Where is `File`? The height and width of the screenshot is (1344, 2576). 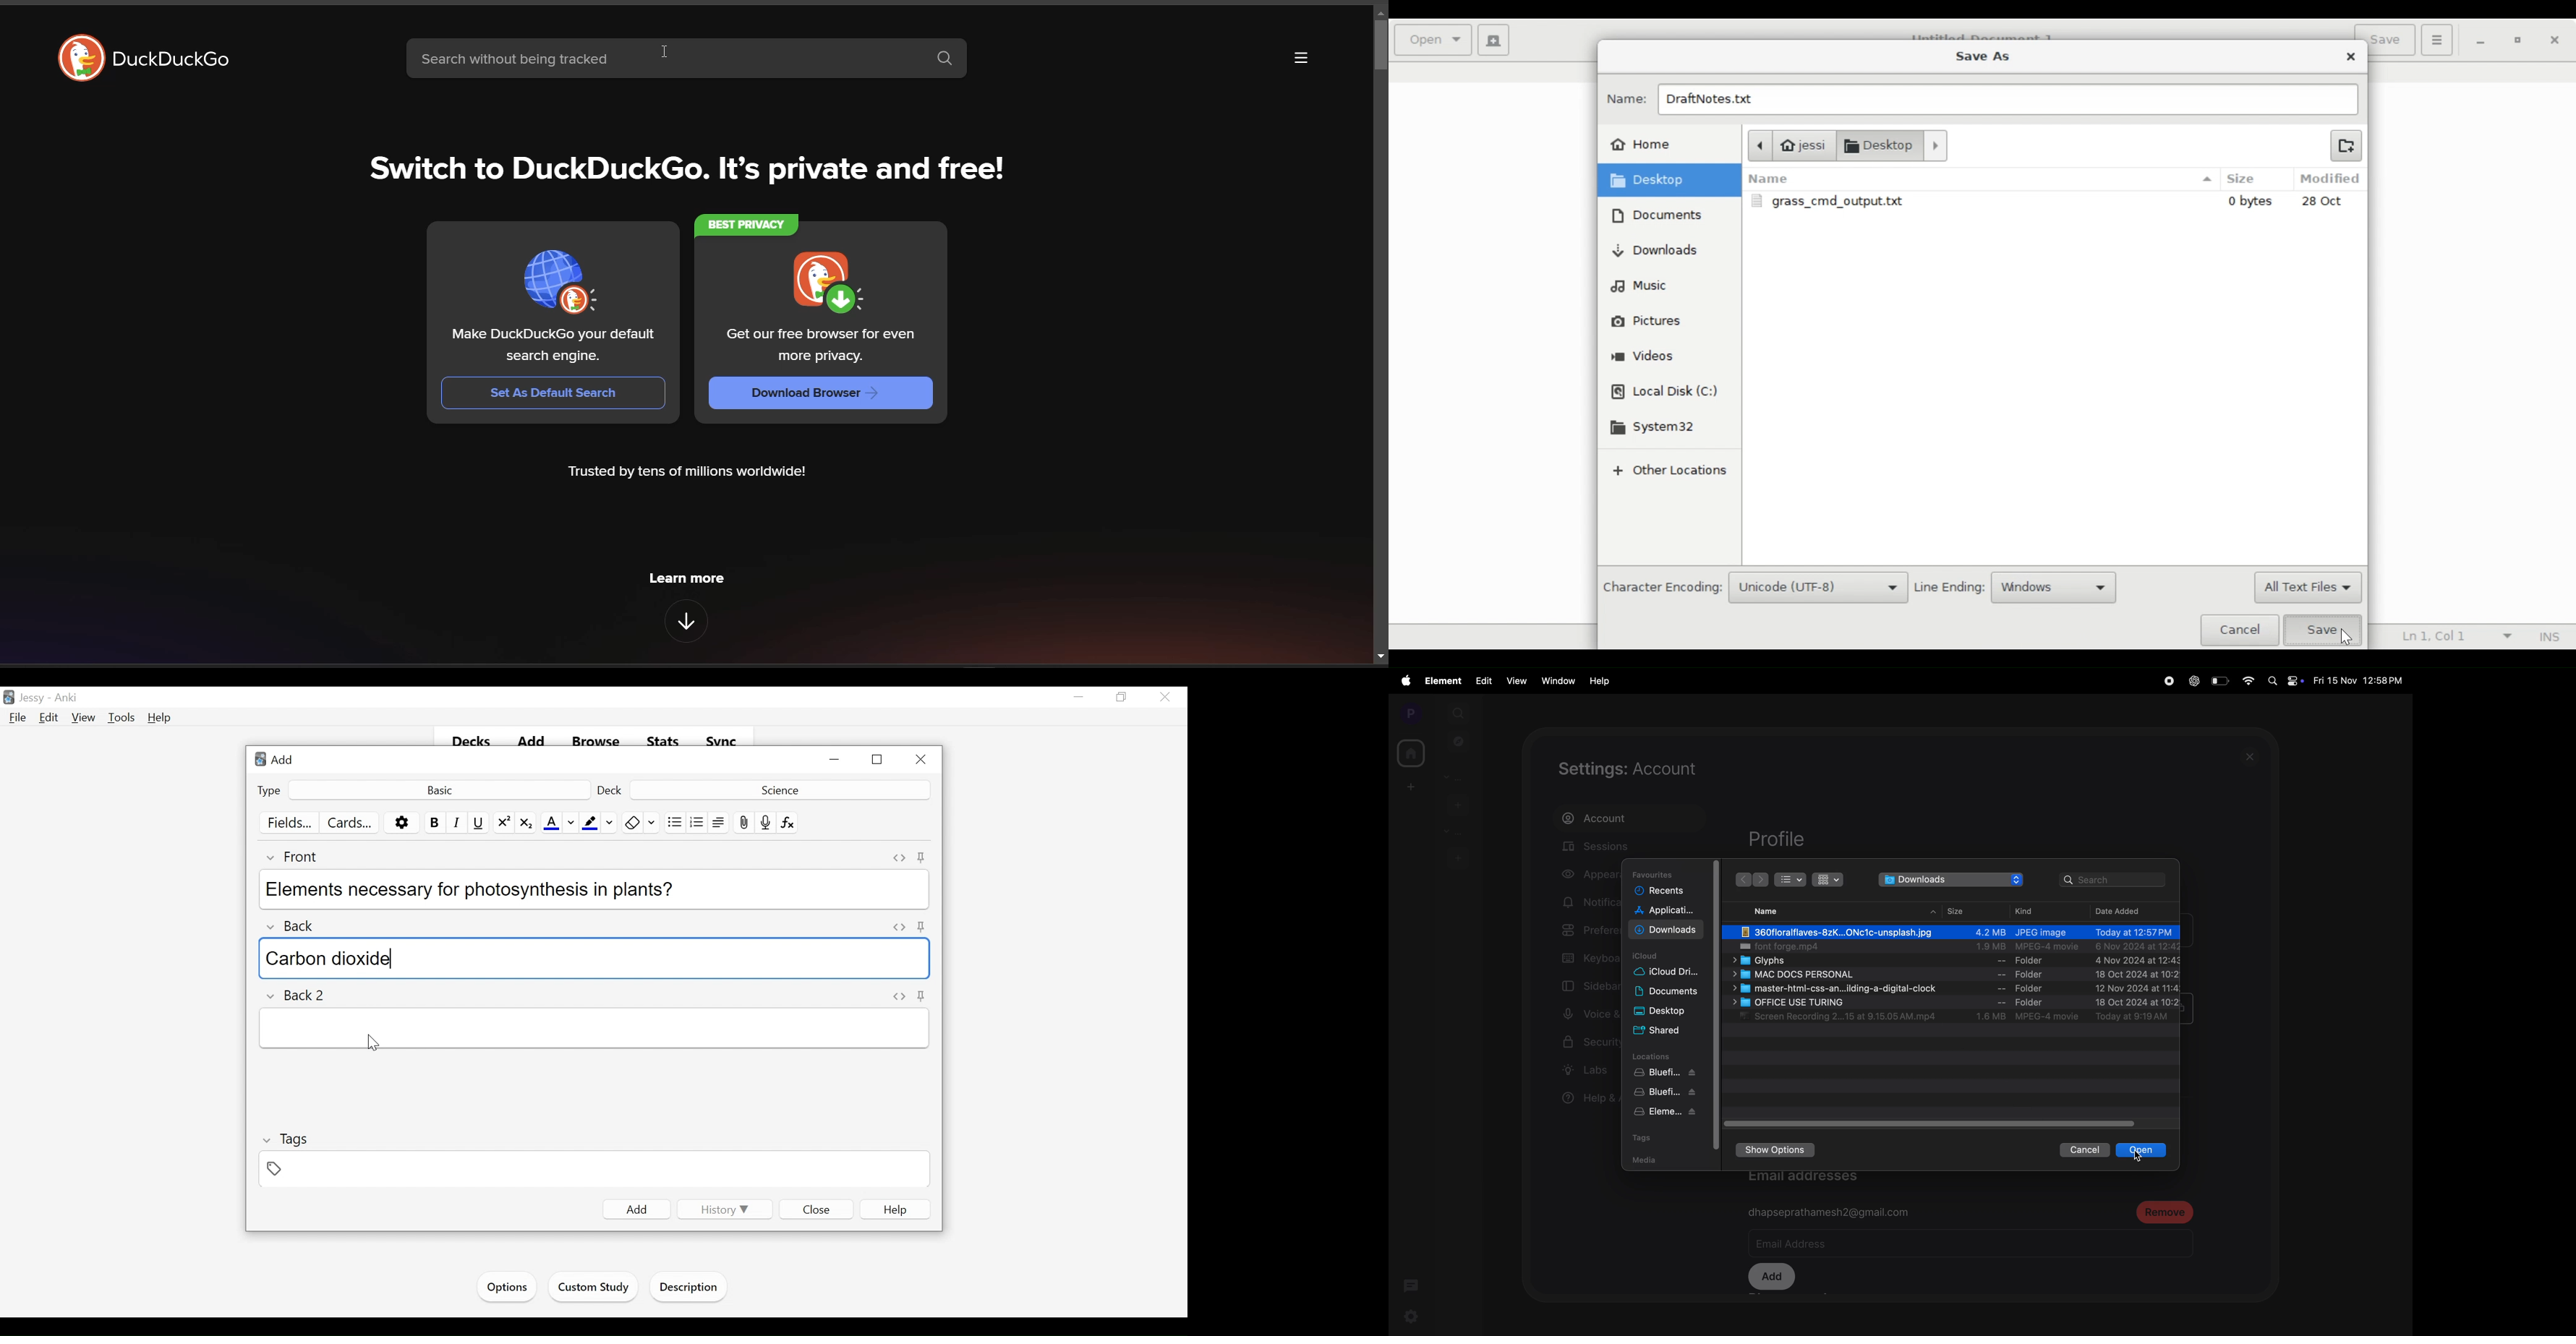
File is located at coordinates (18, 718).